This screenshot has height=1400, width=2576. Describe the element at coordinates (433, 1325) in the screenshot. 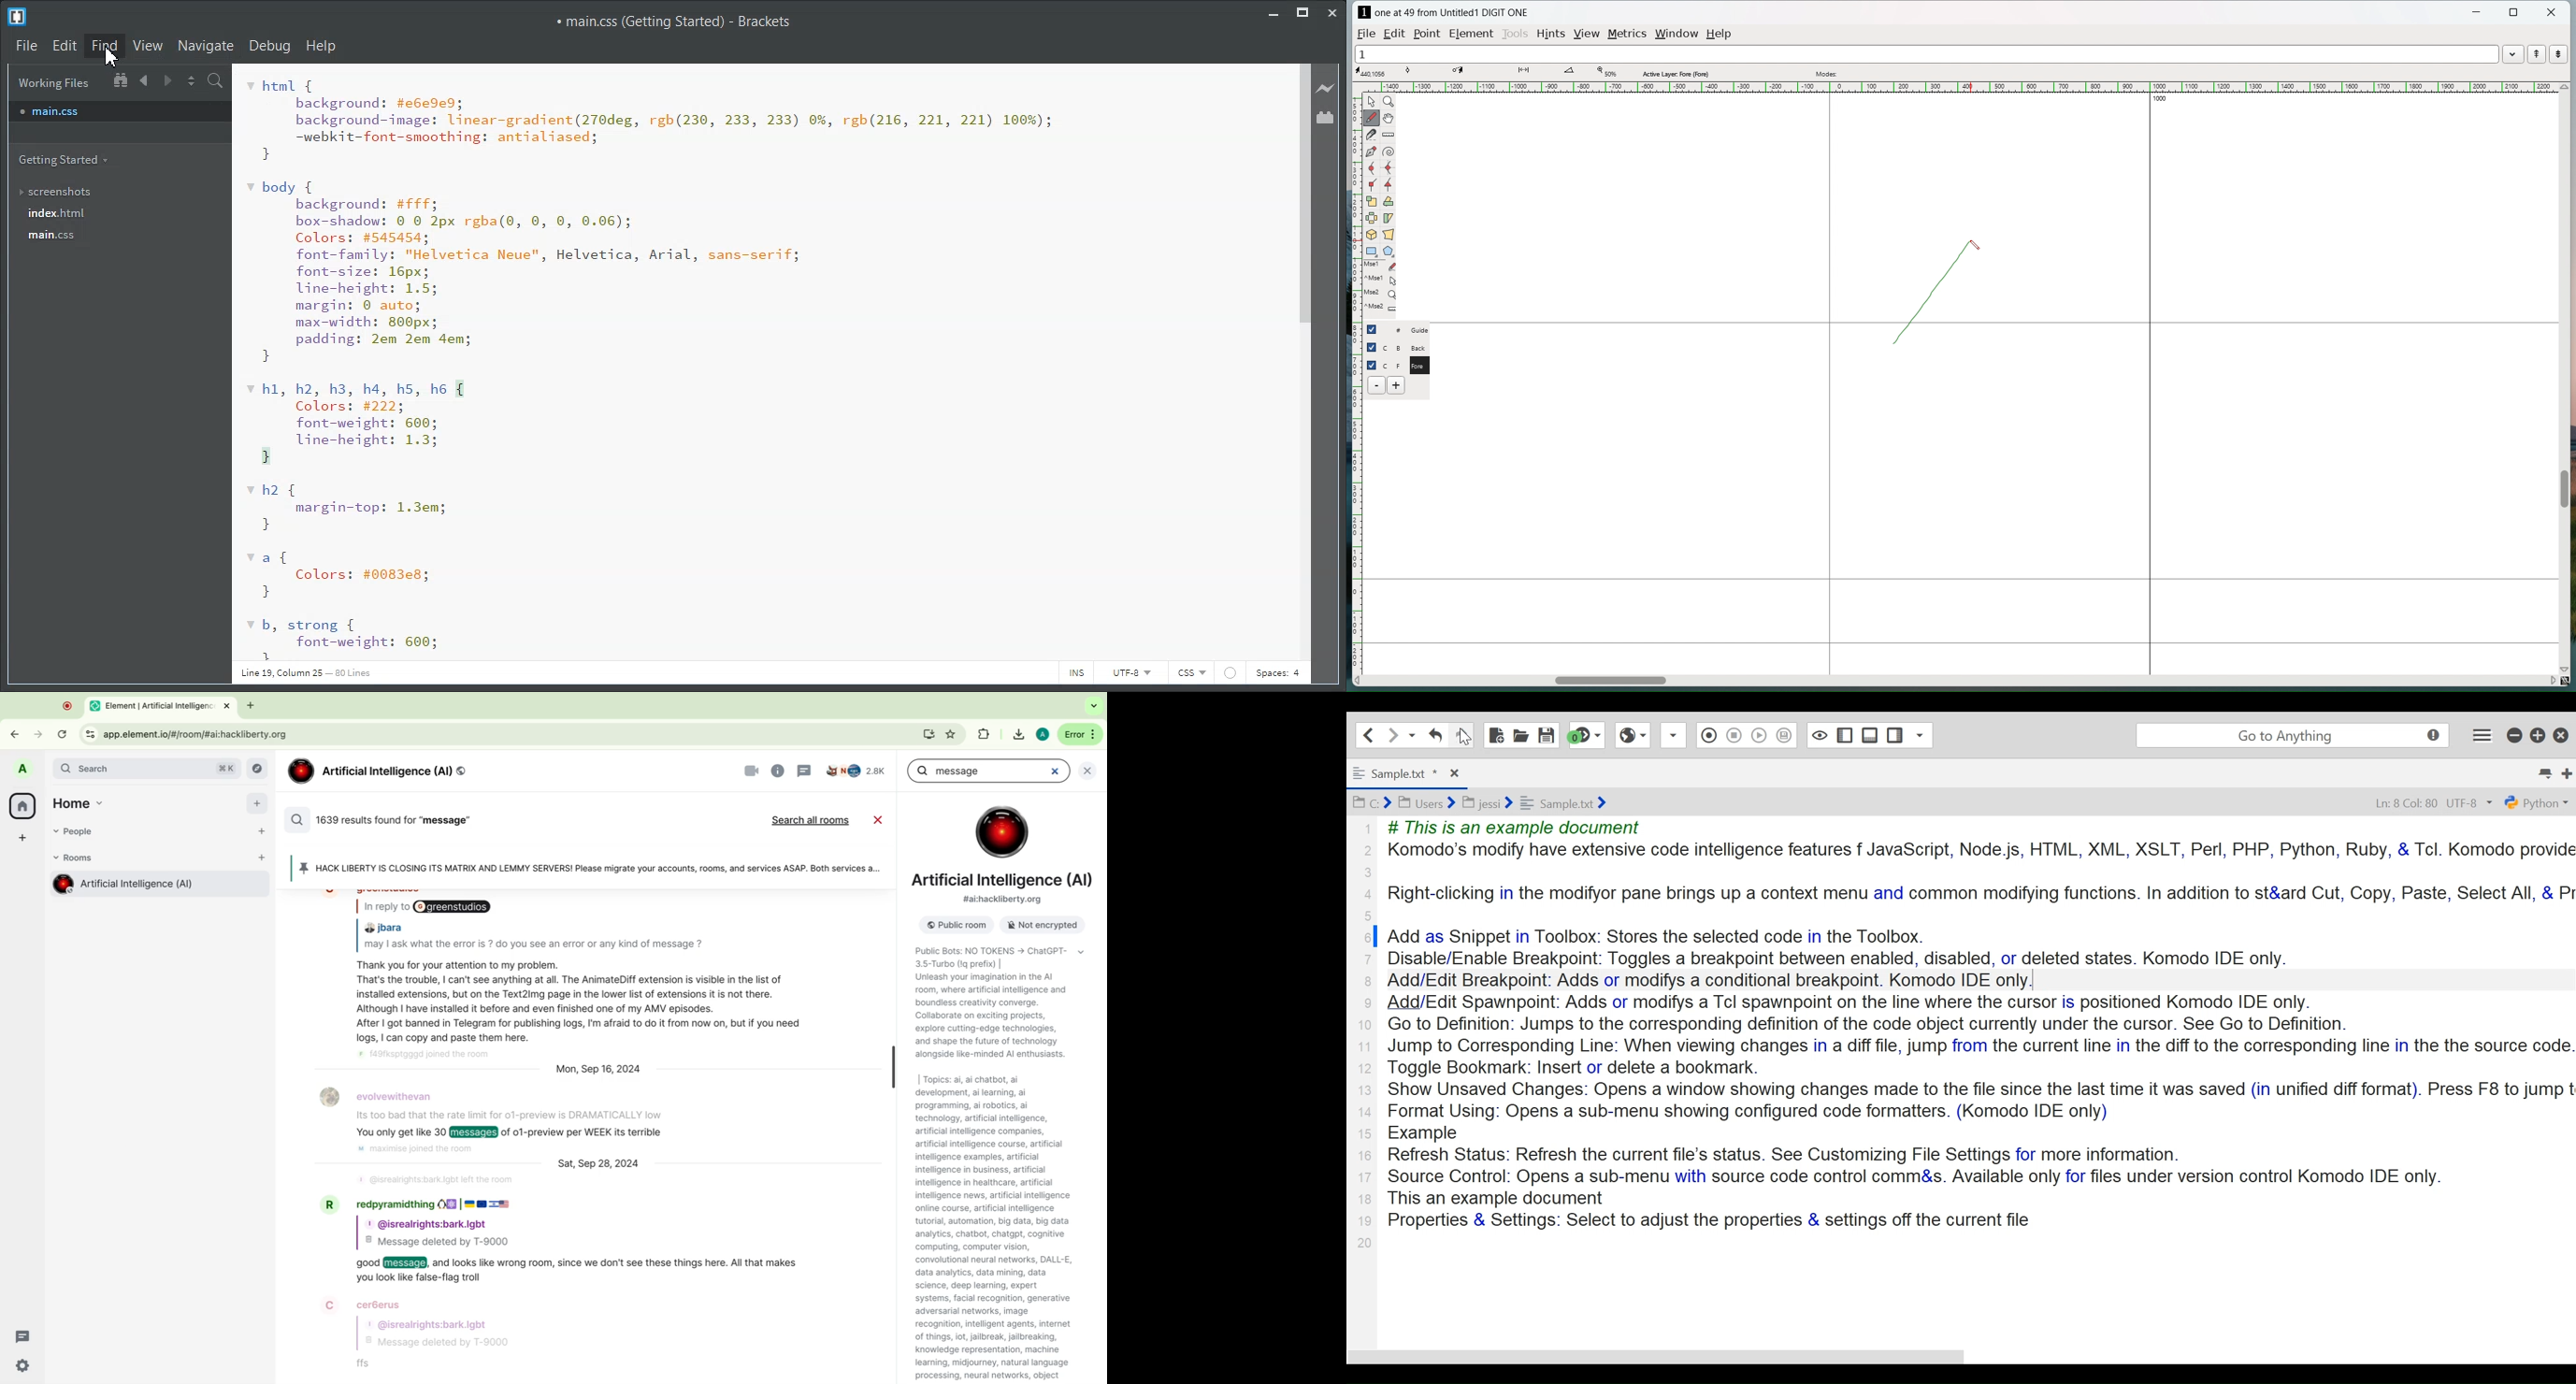

I see `profile` at that location.